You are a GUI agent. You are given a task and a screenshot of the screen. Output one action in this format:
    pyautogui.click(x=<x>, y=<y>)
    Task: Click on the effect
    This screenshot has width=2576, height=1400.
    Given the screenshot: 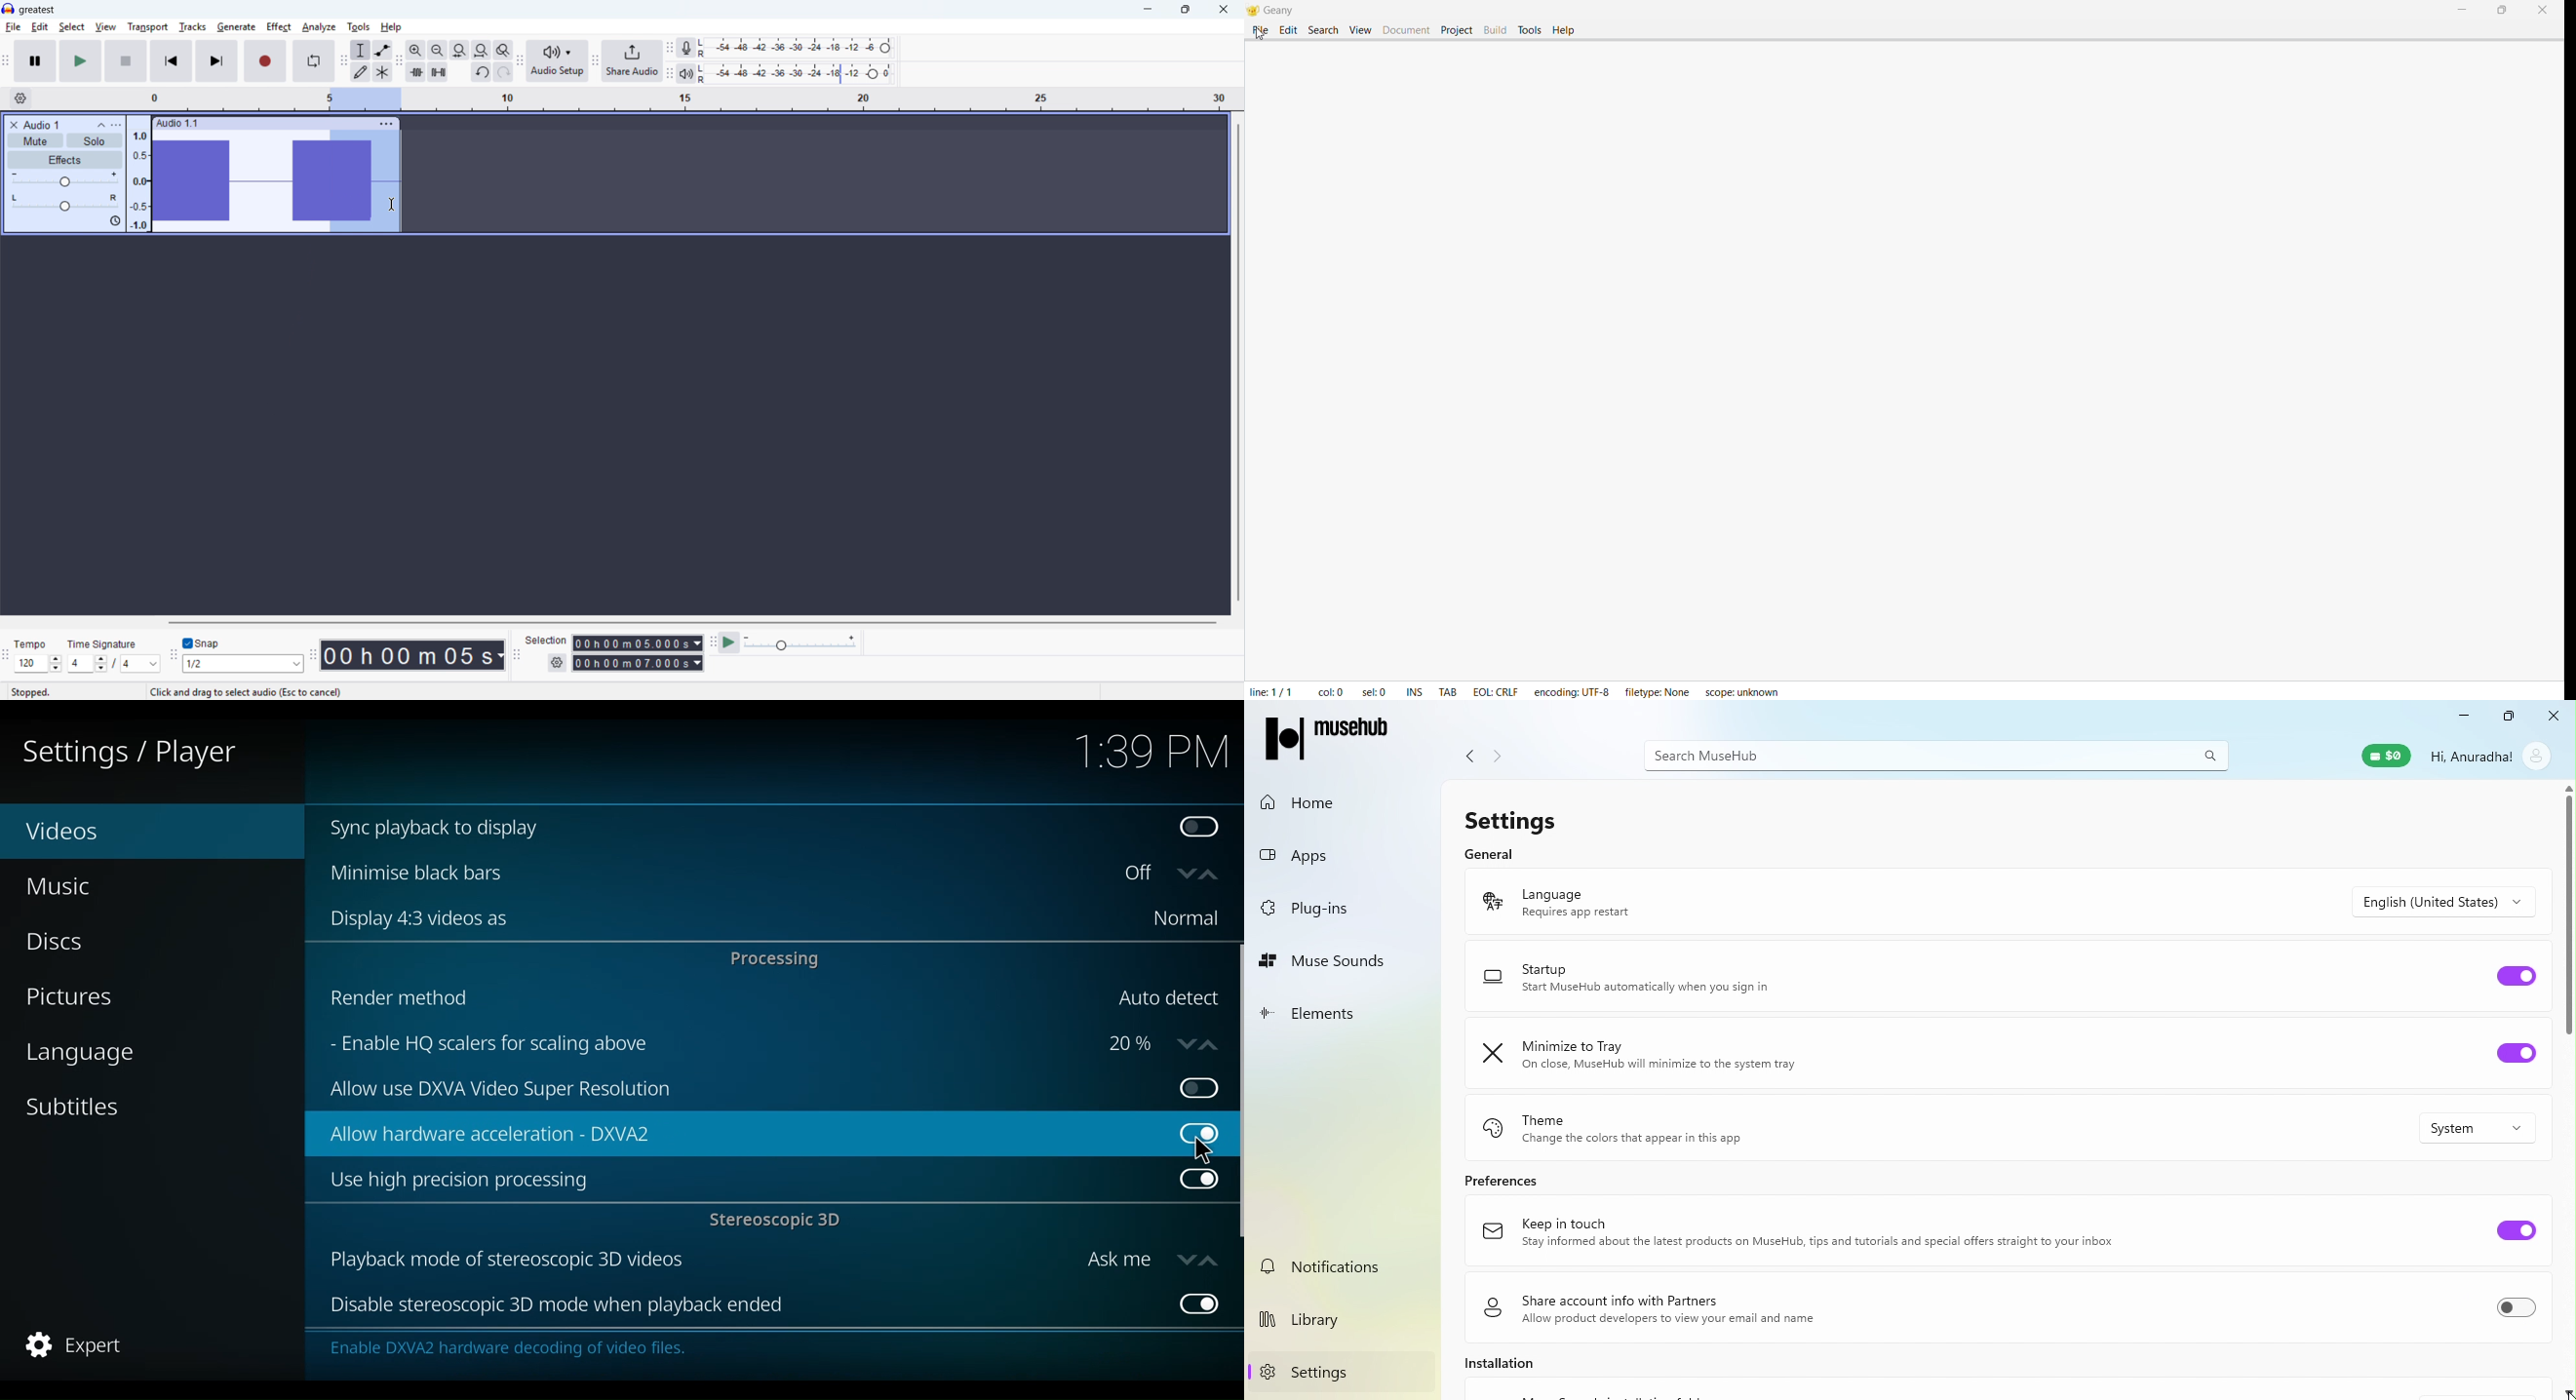 What is the action you would take?
    pyautogui.click(x=279, y=27)
    